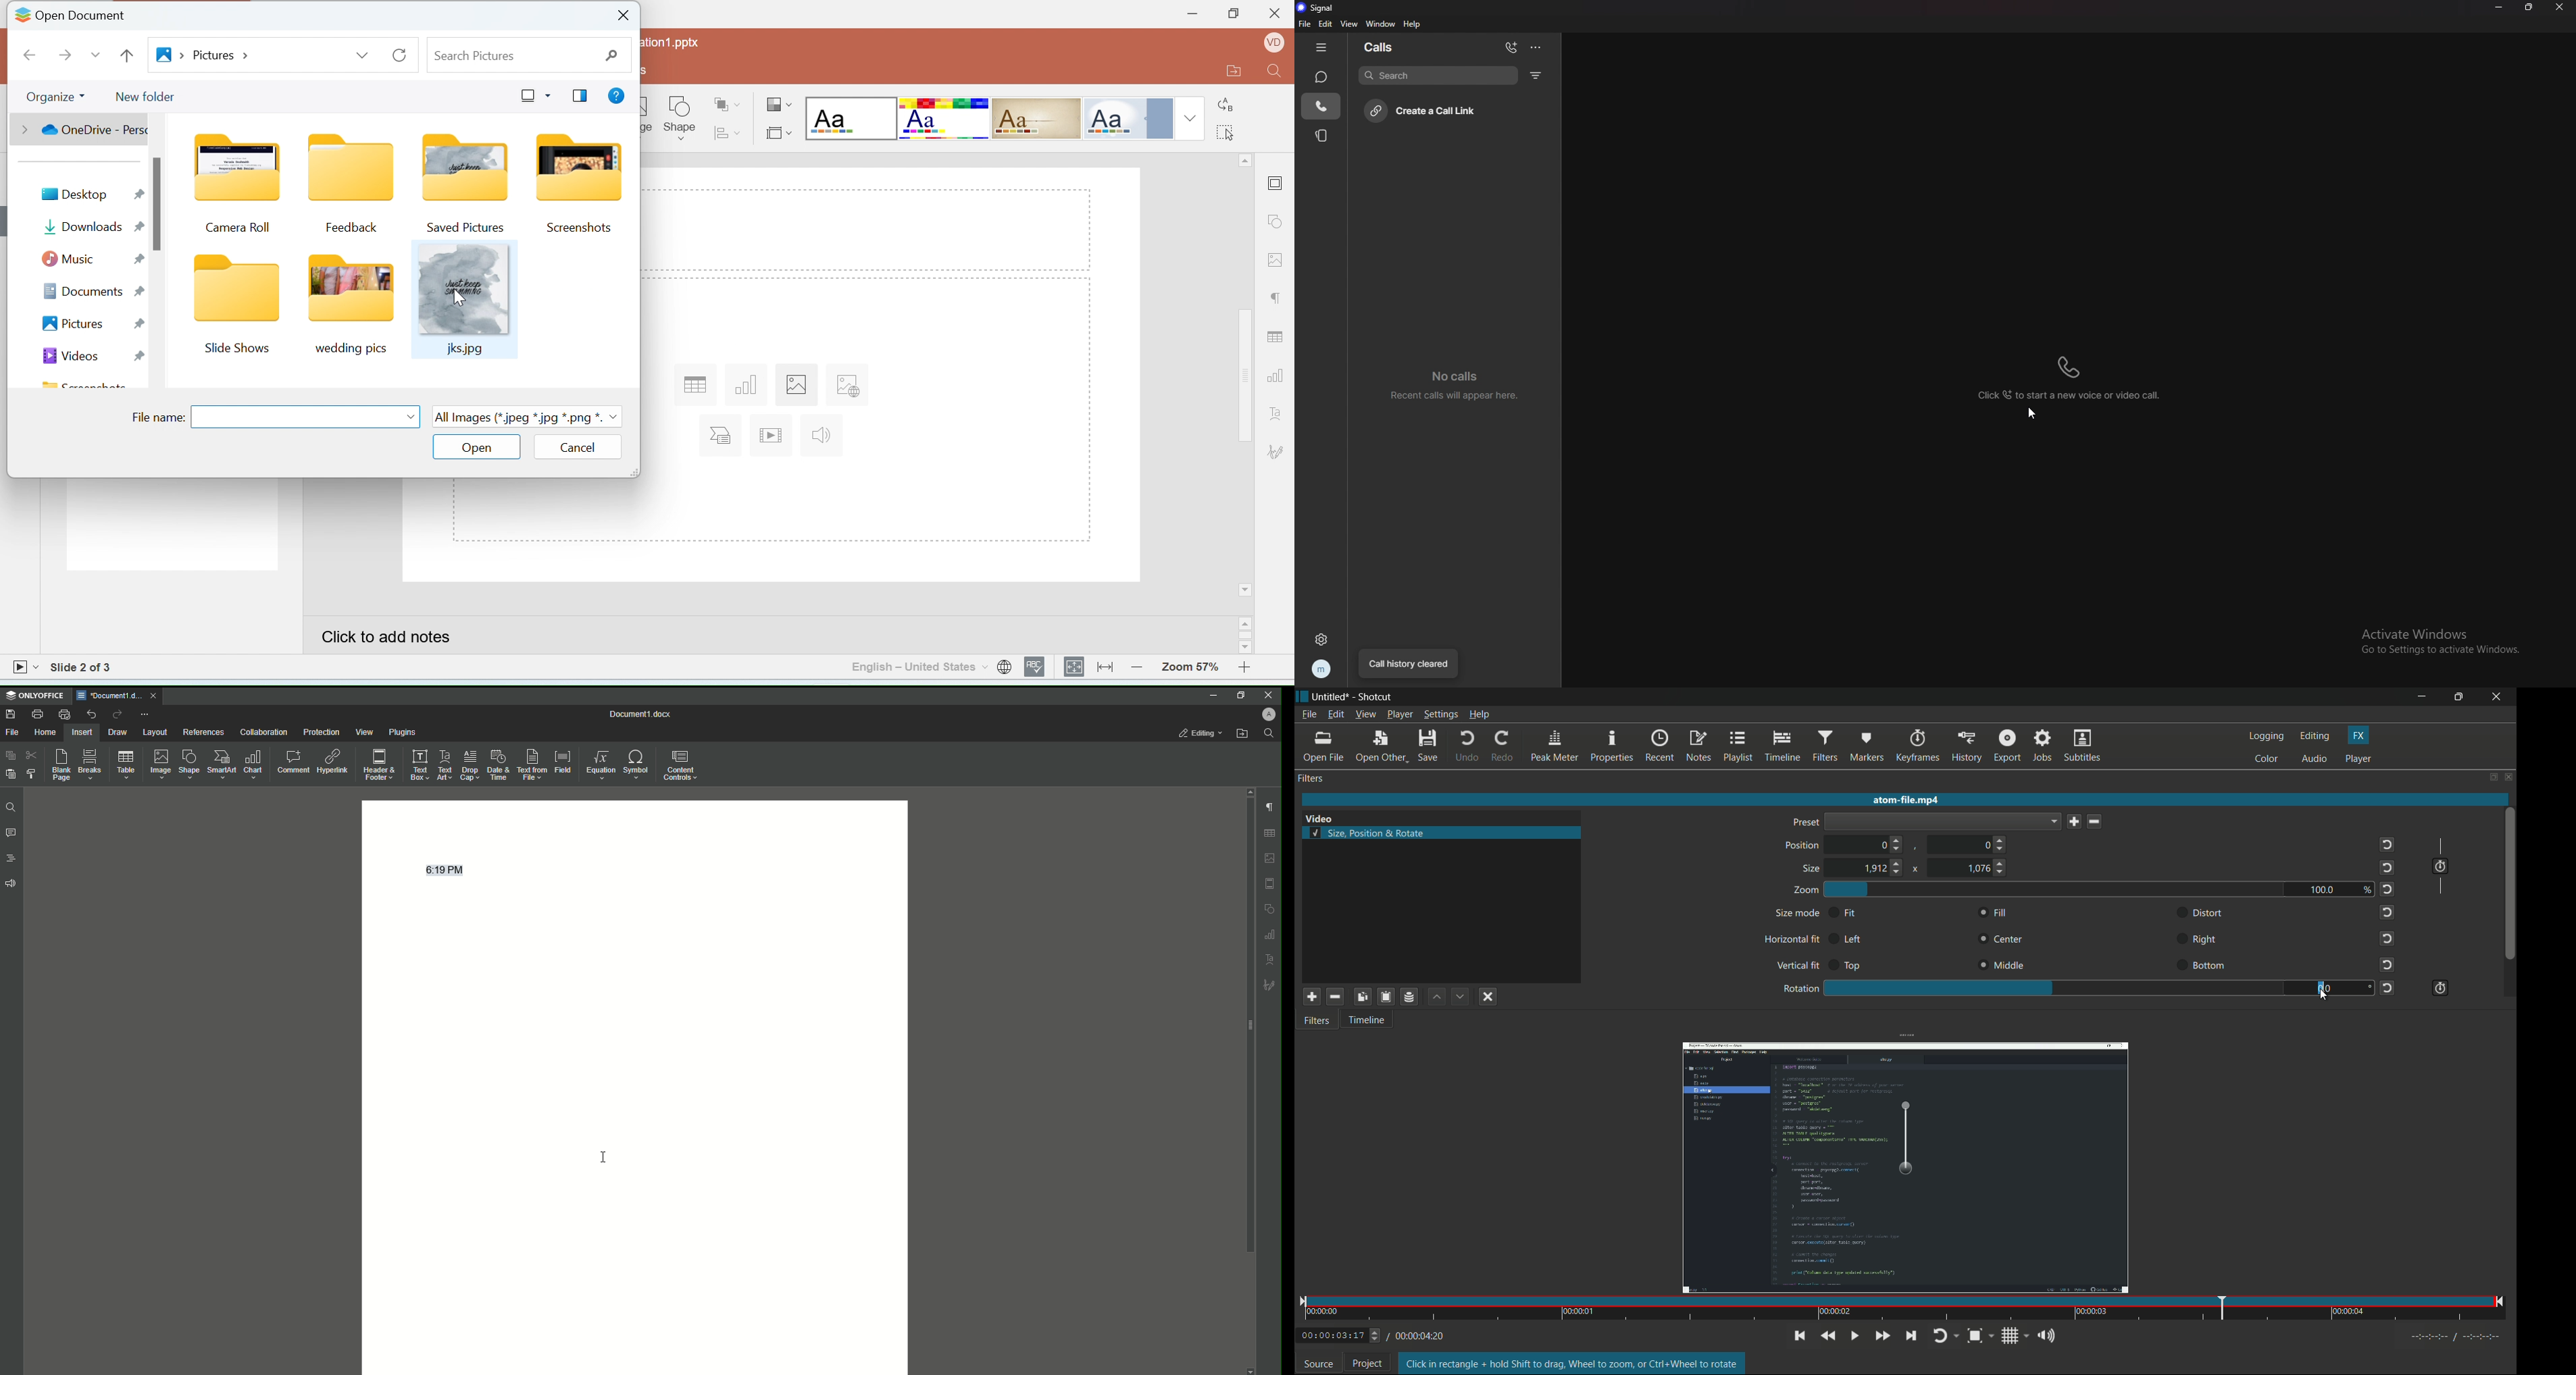 This screenshot has width=2576, height=1400. Describe the element at coordinates (1996, 845) in the screenshot. I see `0 (choose position)` at that location.